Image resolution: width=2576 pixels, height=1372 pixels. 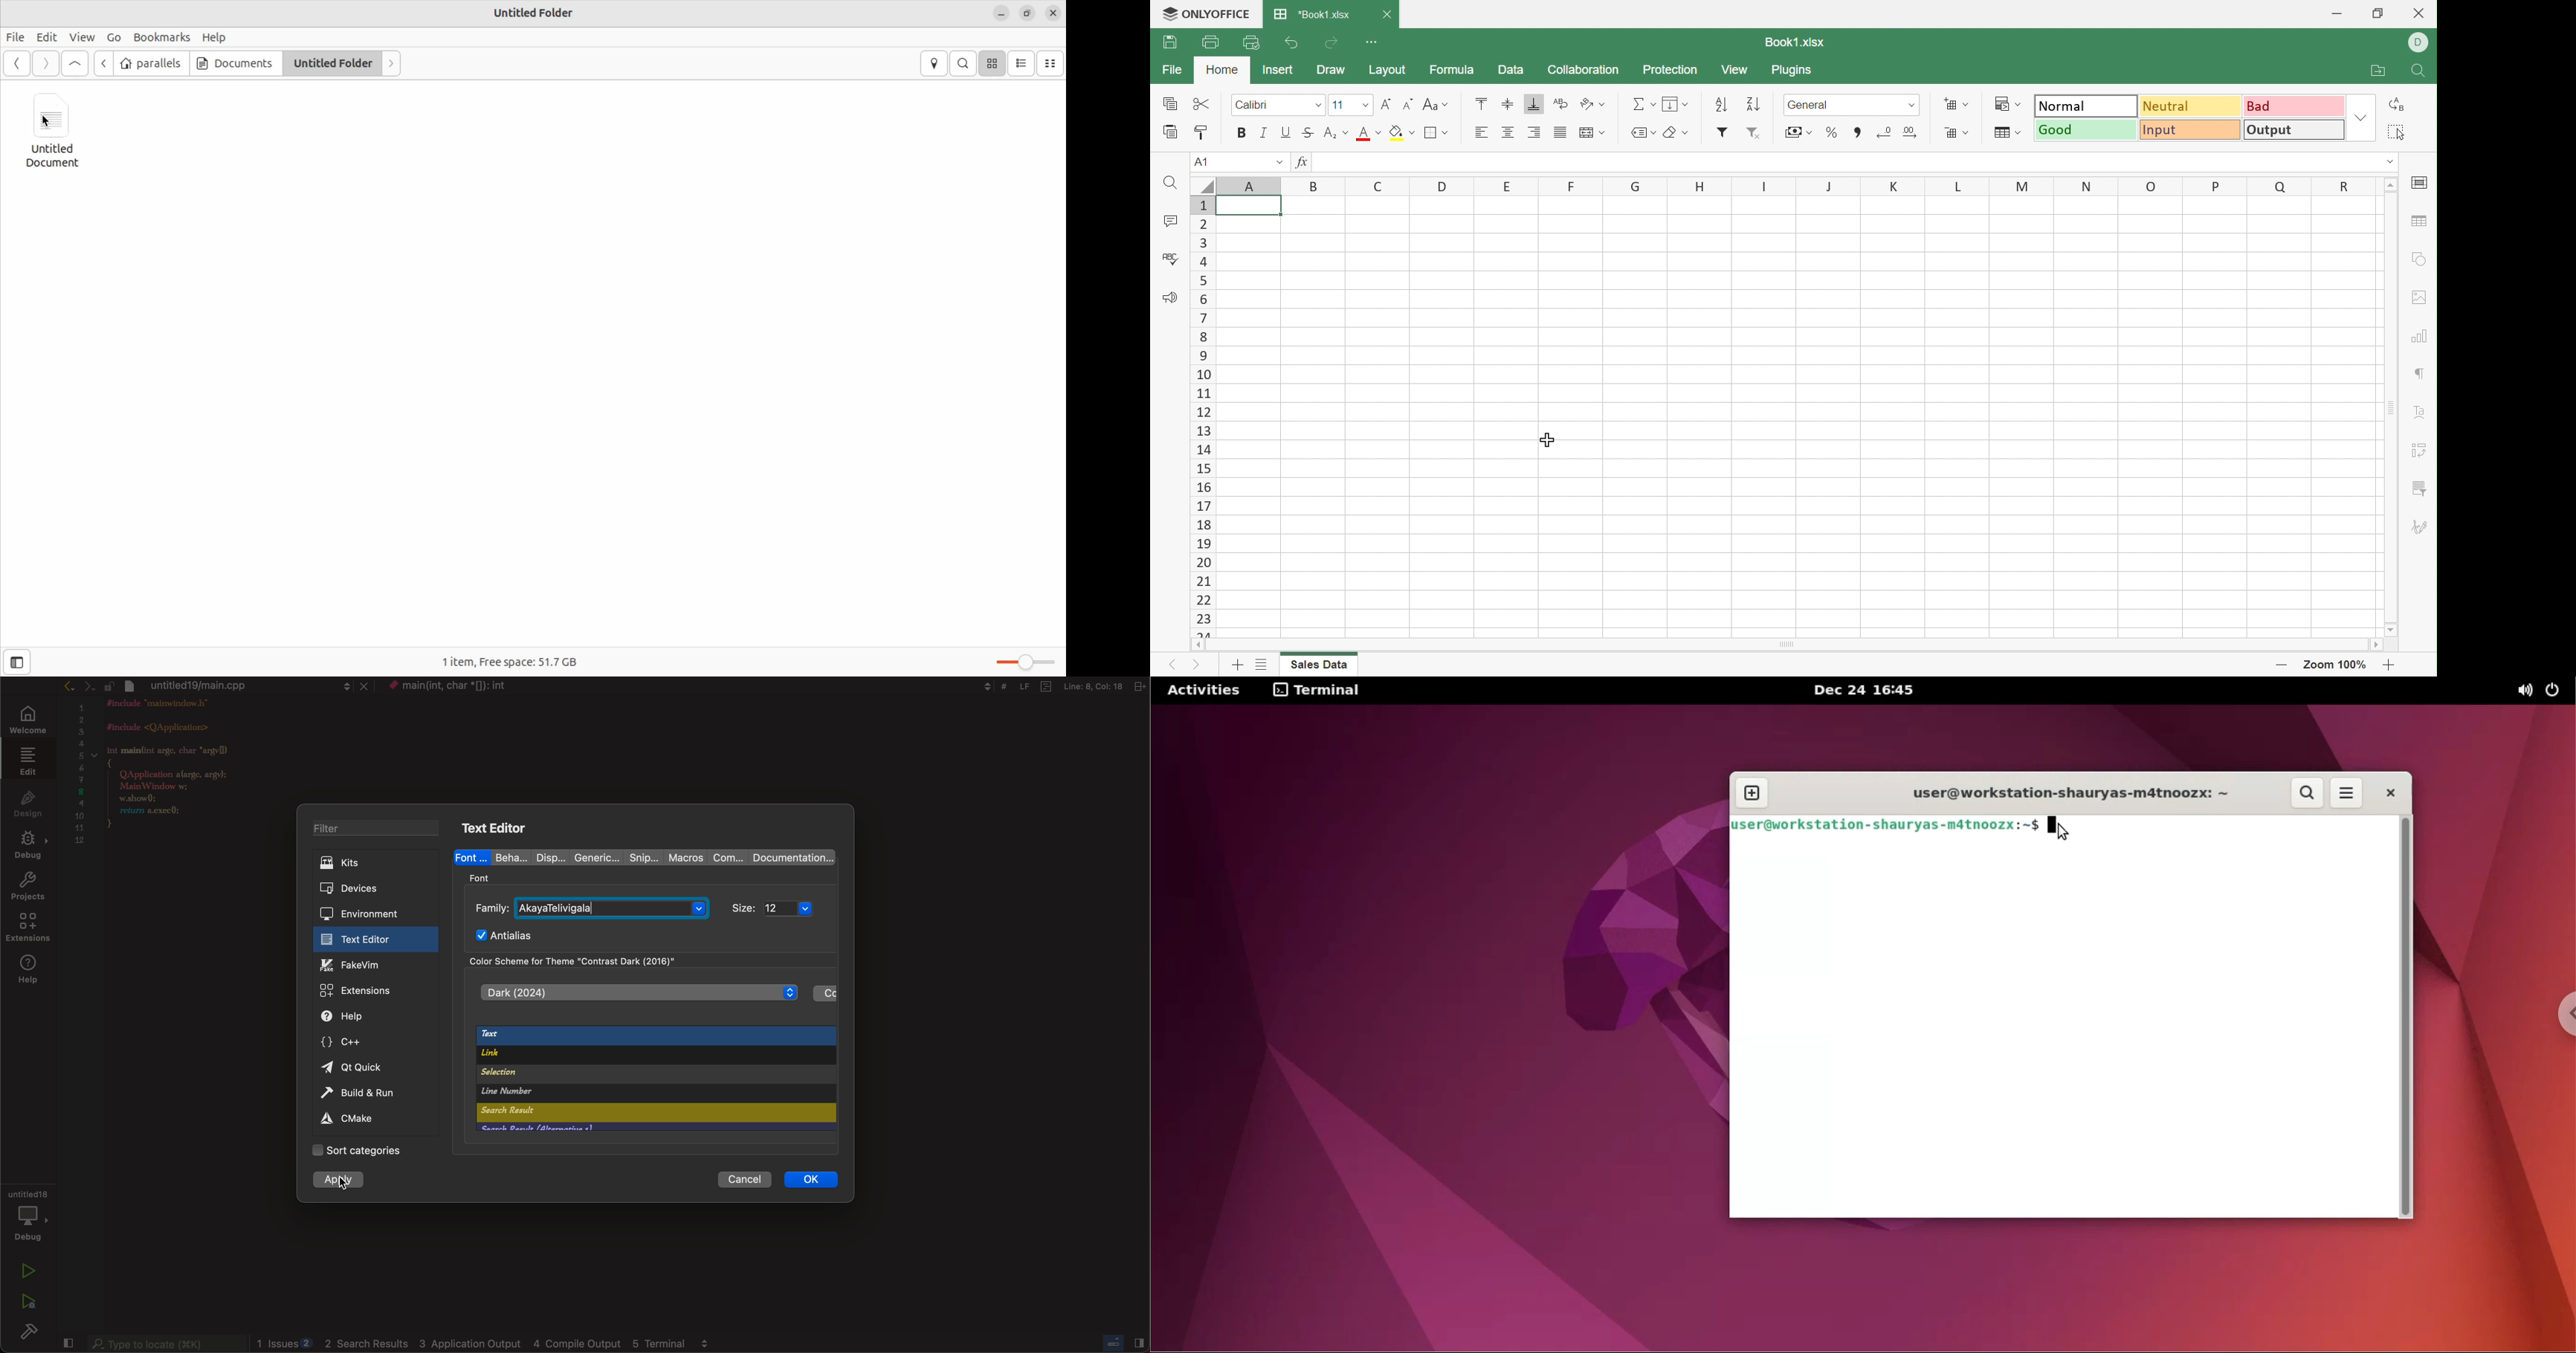 What do you see at coordinates (2422, 182) in the screenshot?
I see `Slide settings` at bounding box center [2422, 182].